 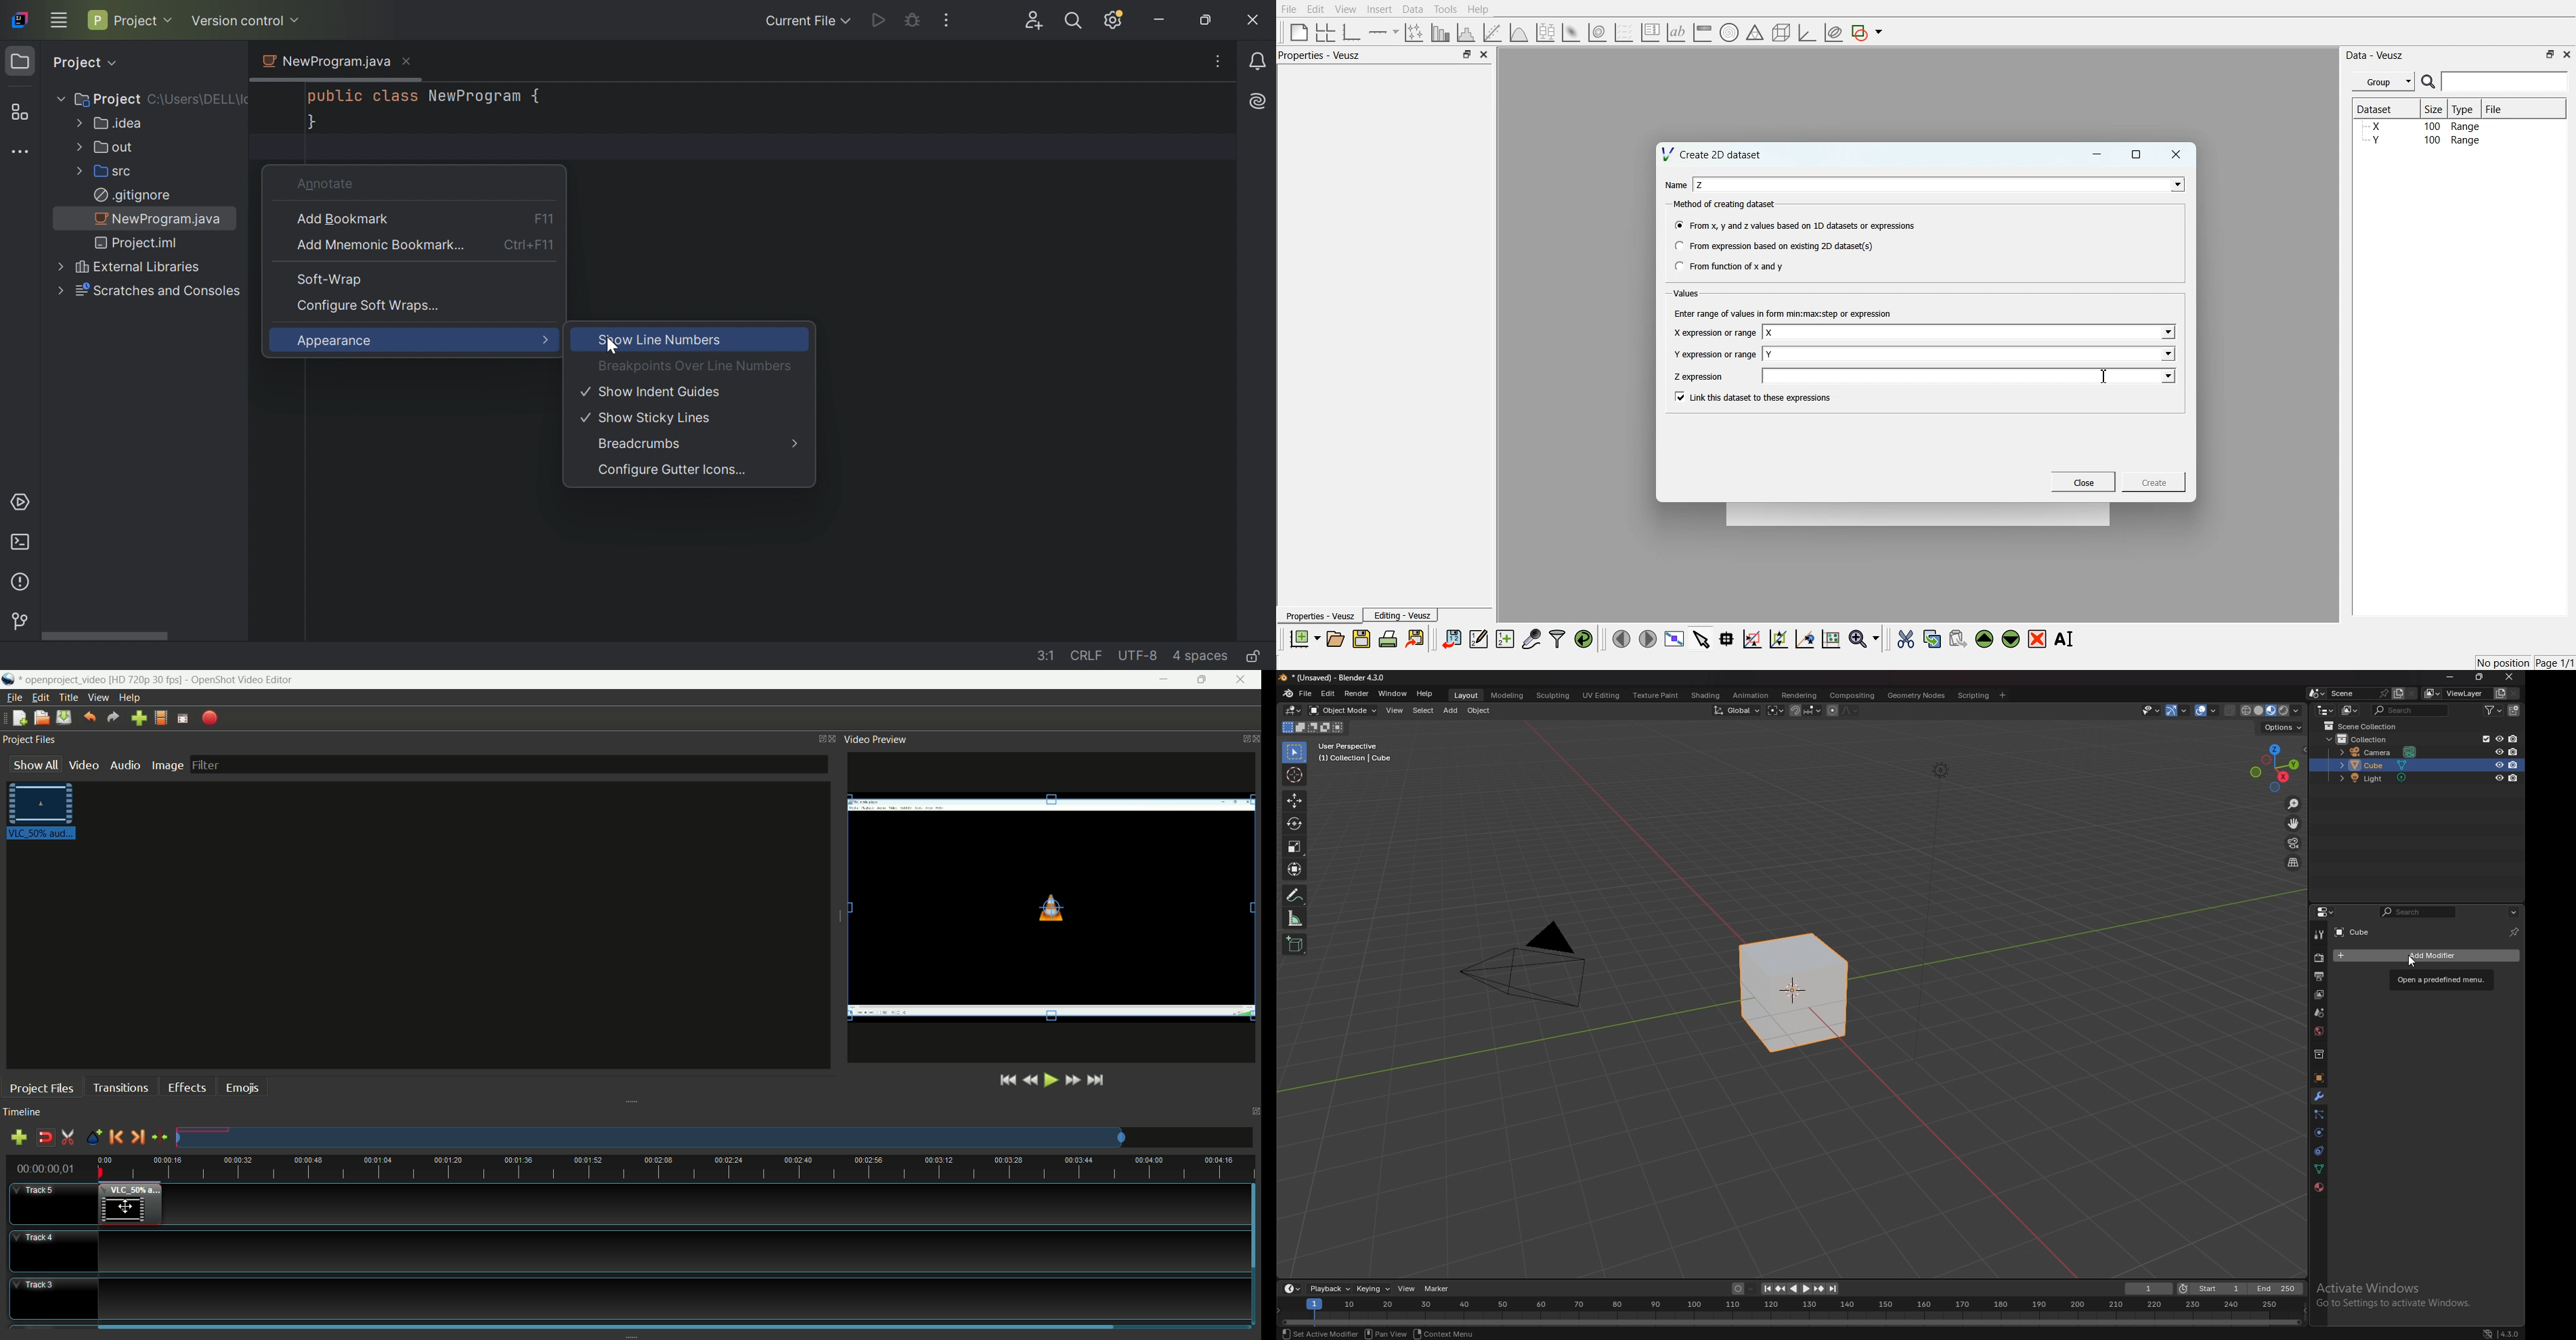 What do you see at coordinates (1504, 639) in the screenshot?
I see `Create new dataset for ranging` at bounding box center [1504, 639].